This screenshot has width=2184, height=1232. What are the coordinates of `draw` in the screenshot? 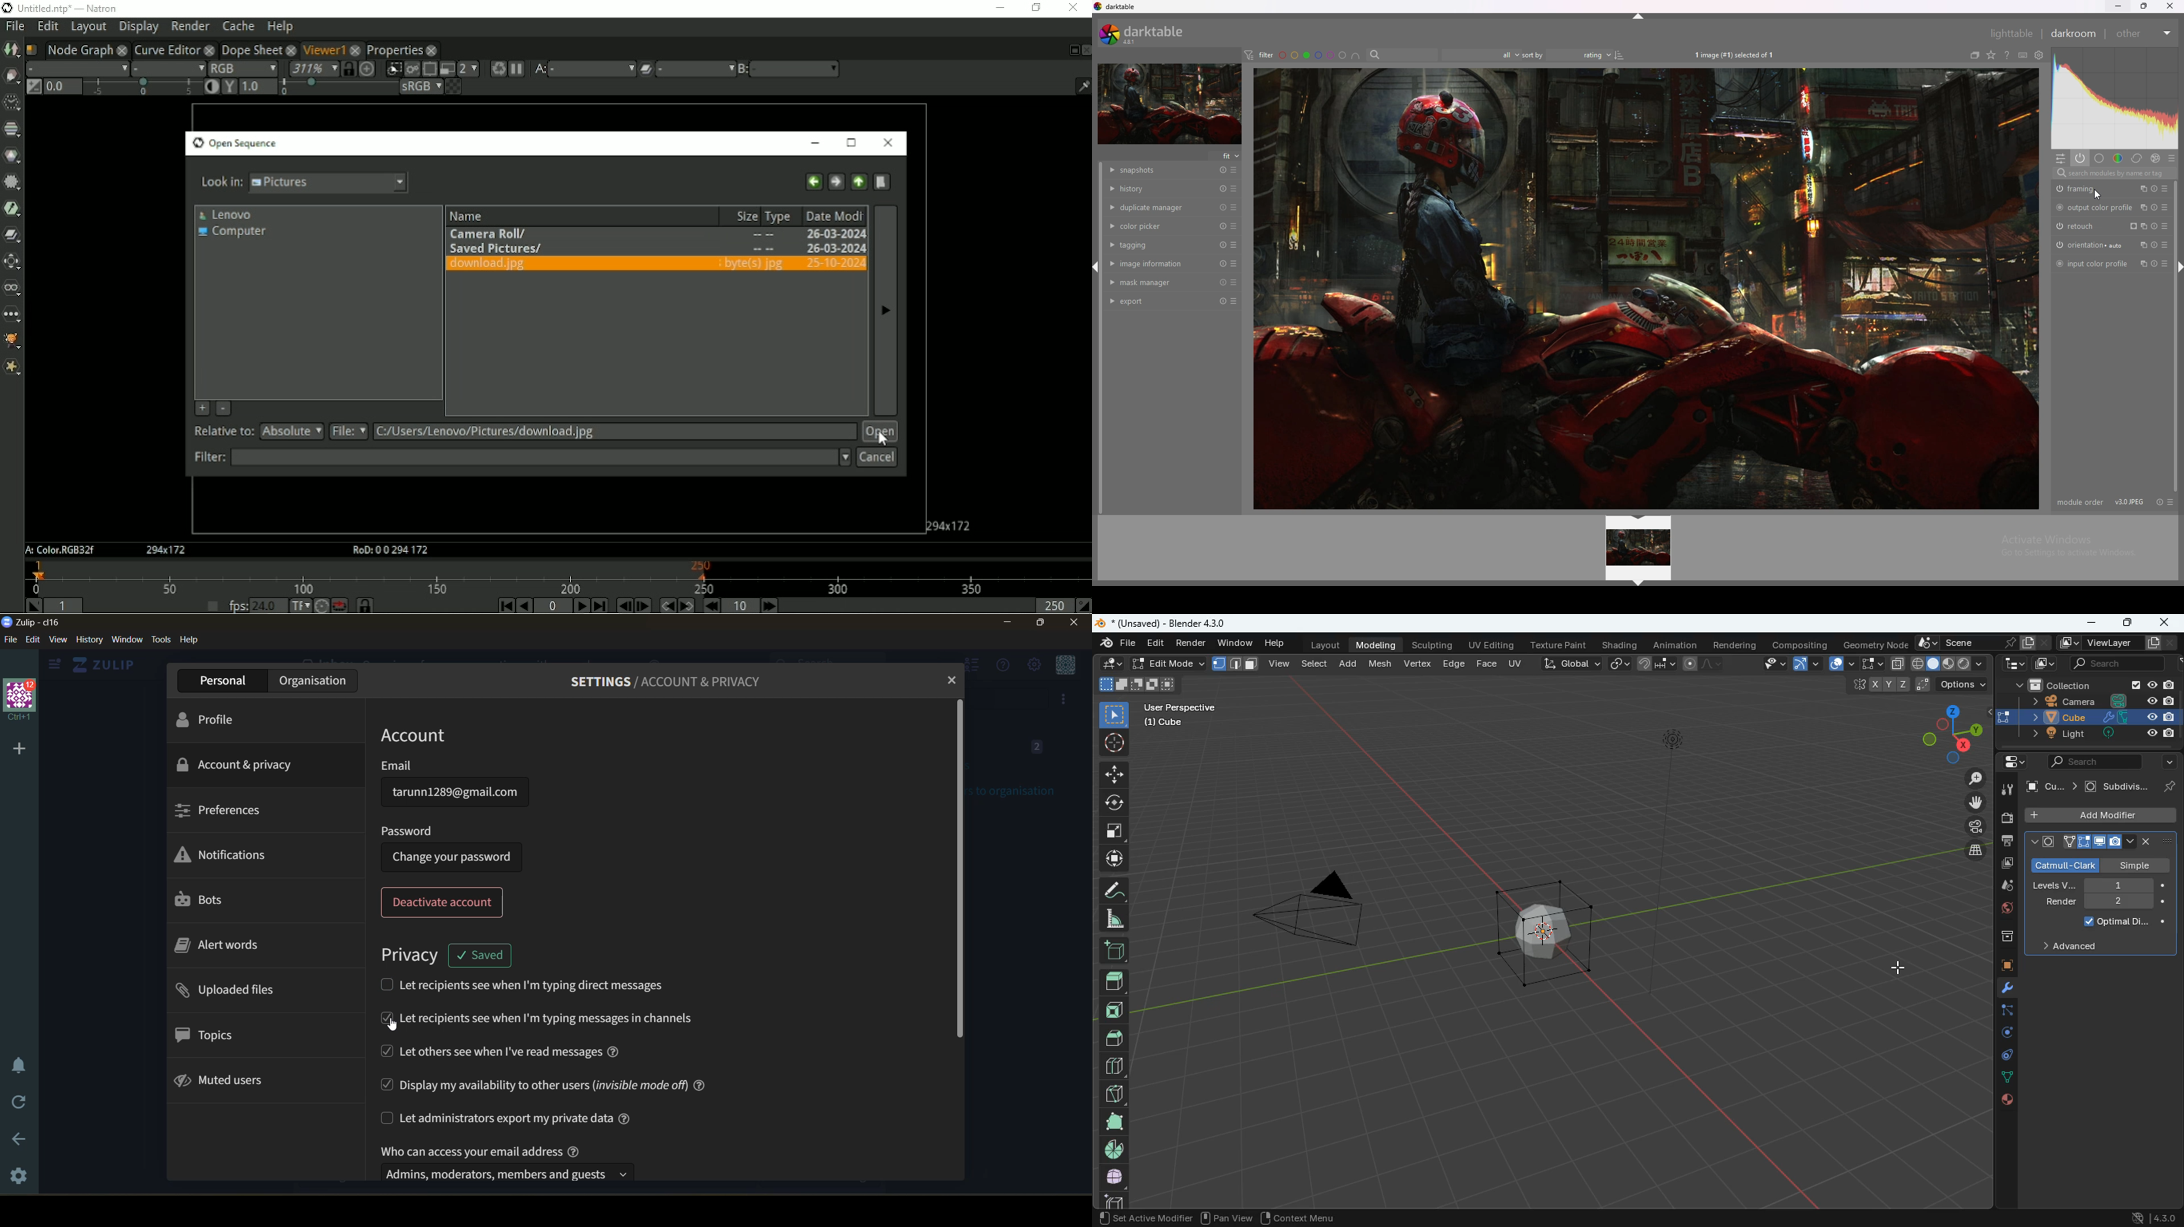 It's located at (1704, 663).